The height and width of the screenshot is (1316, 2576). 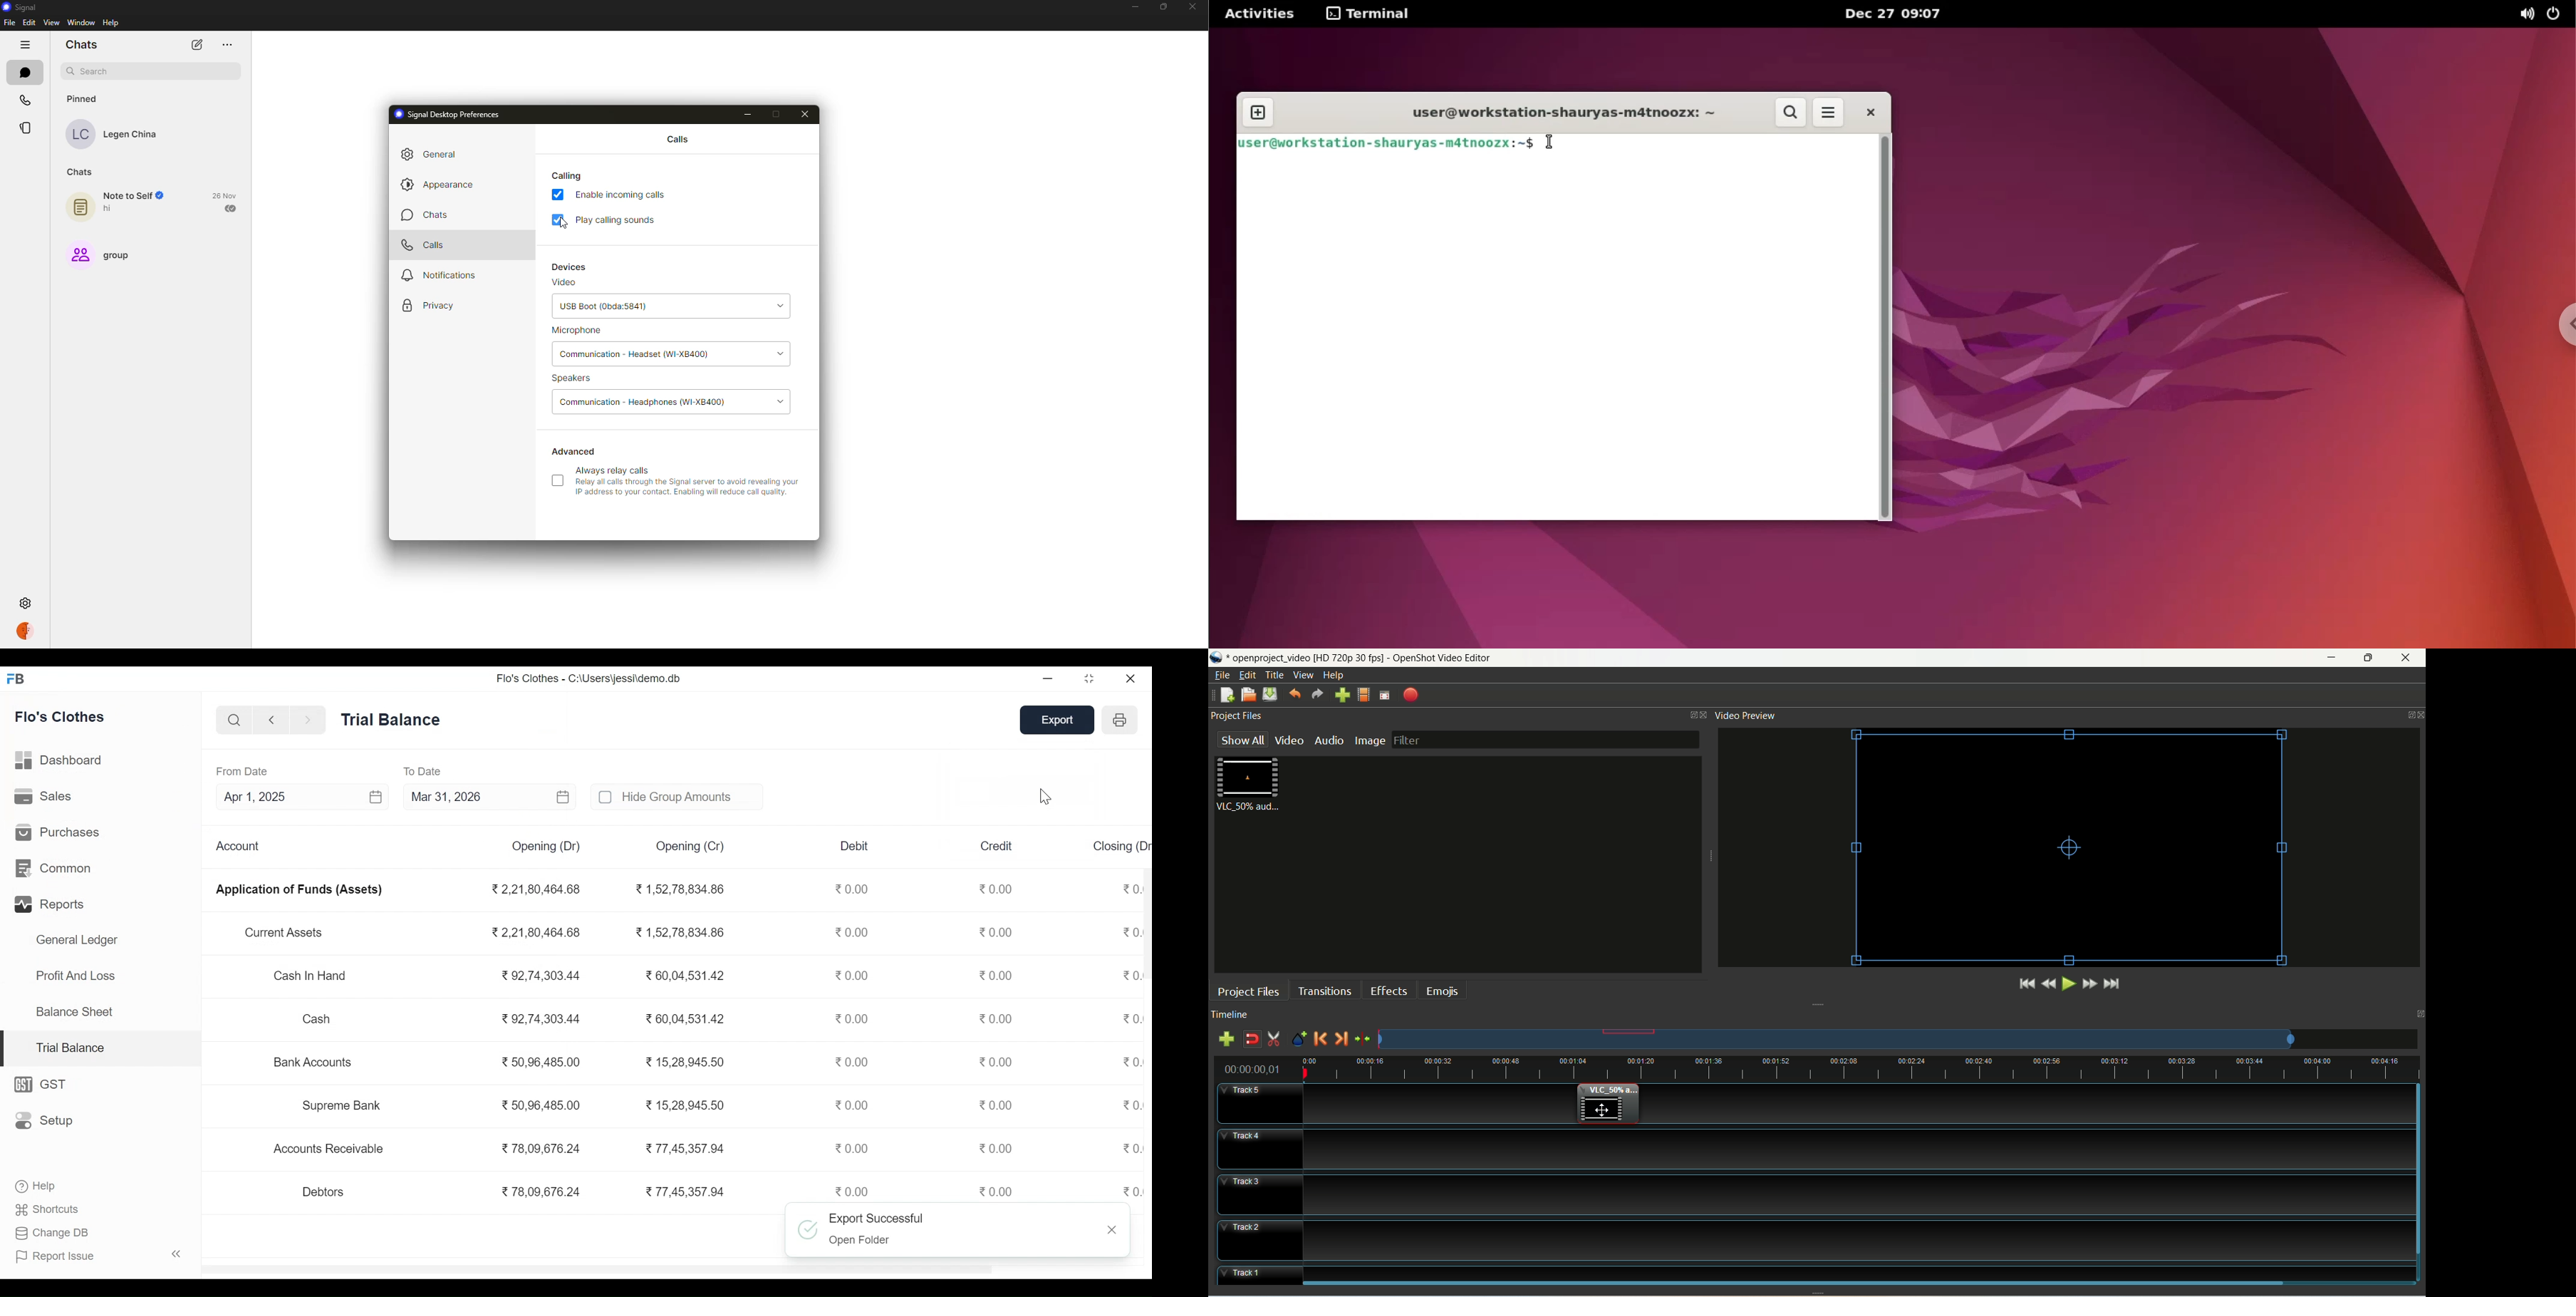 What do you see at coordinates (76, 976) in the screenshot?
I see `Profit And Loss` at bounding box center [76, 976].